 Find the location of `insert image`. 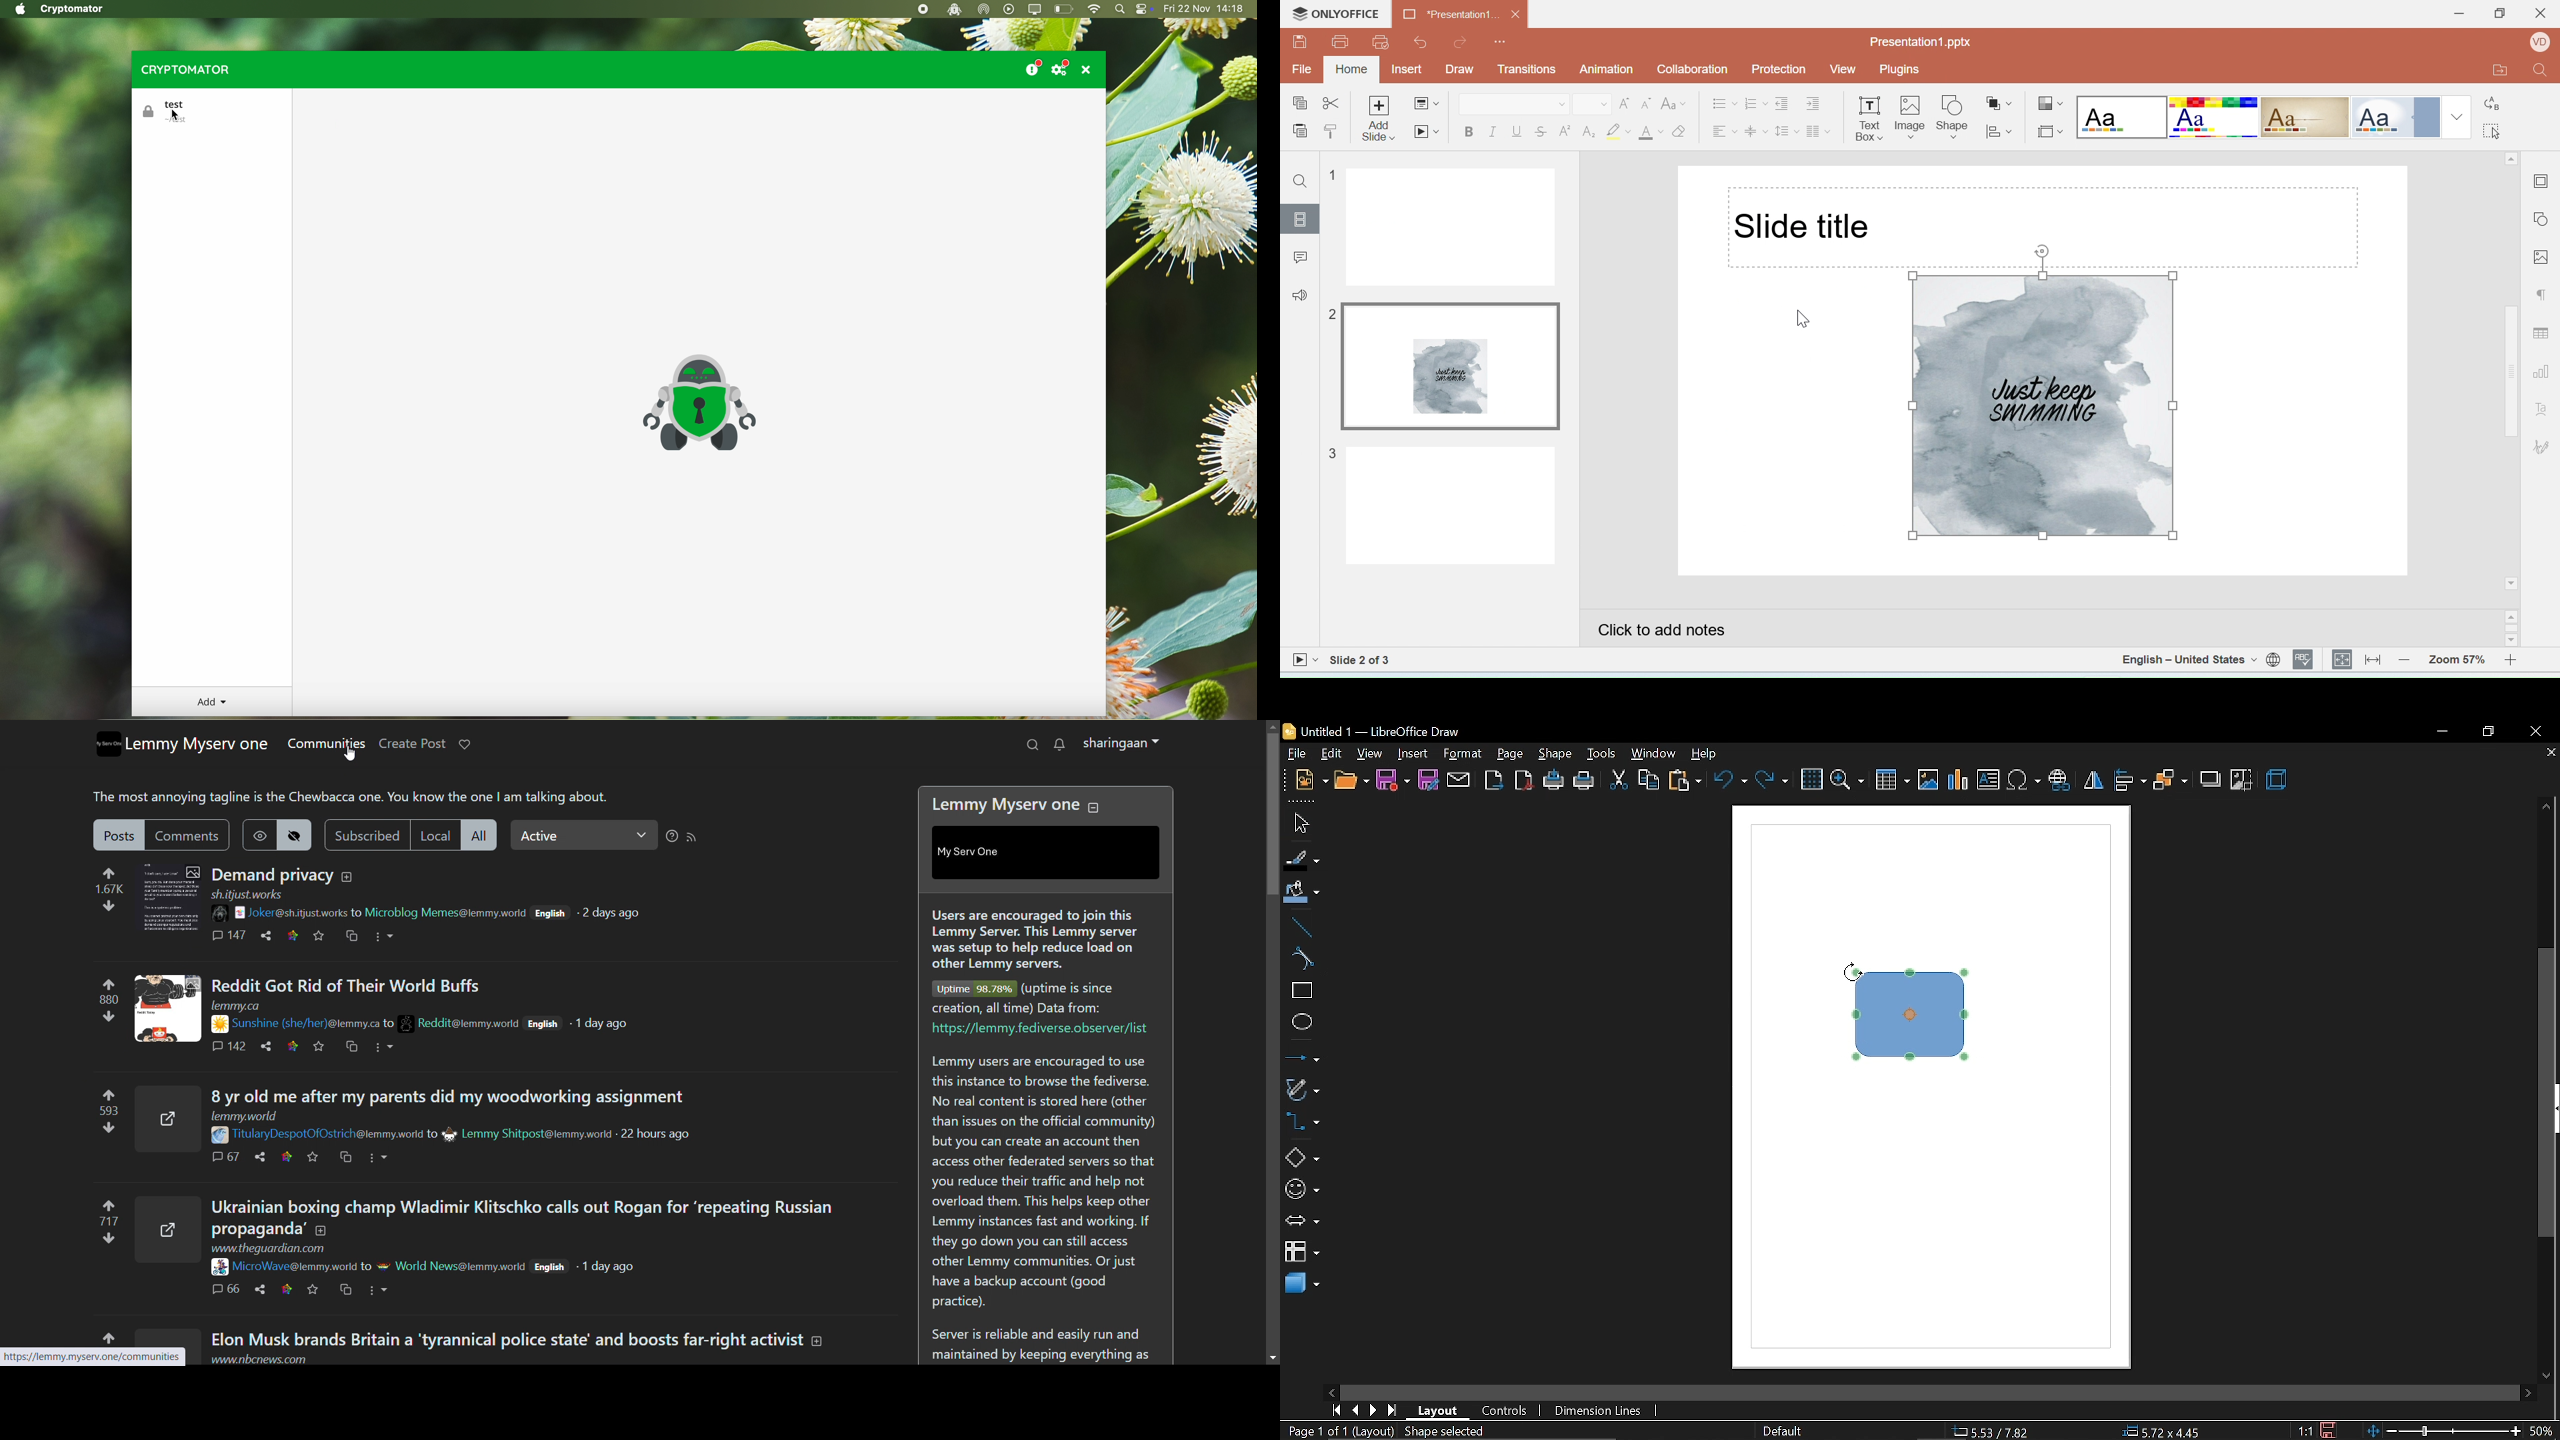

insert image is located at coordinates (1926, 781).